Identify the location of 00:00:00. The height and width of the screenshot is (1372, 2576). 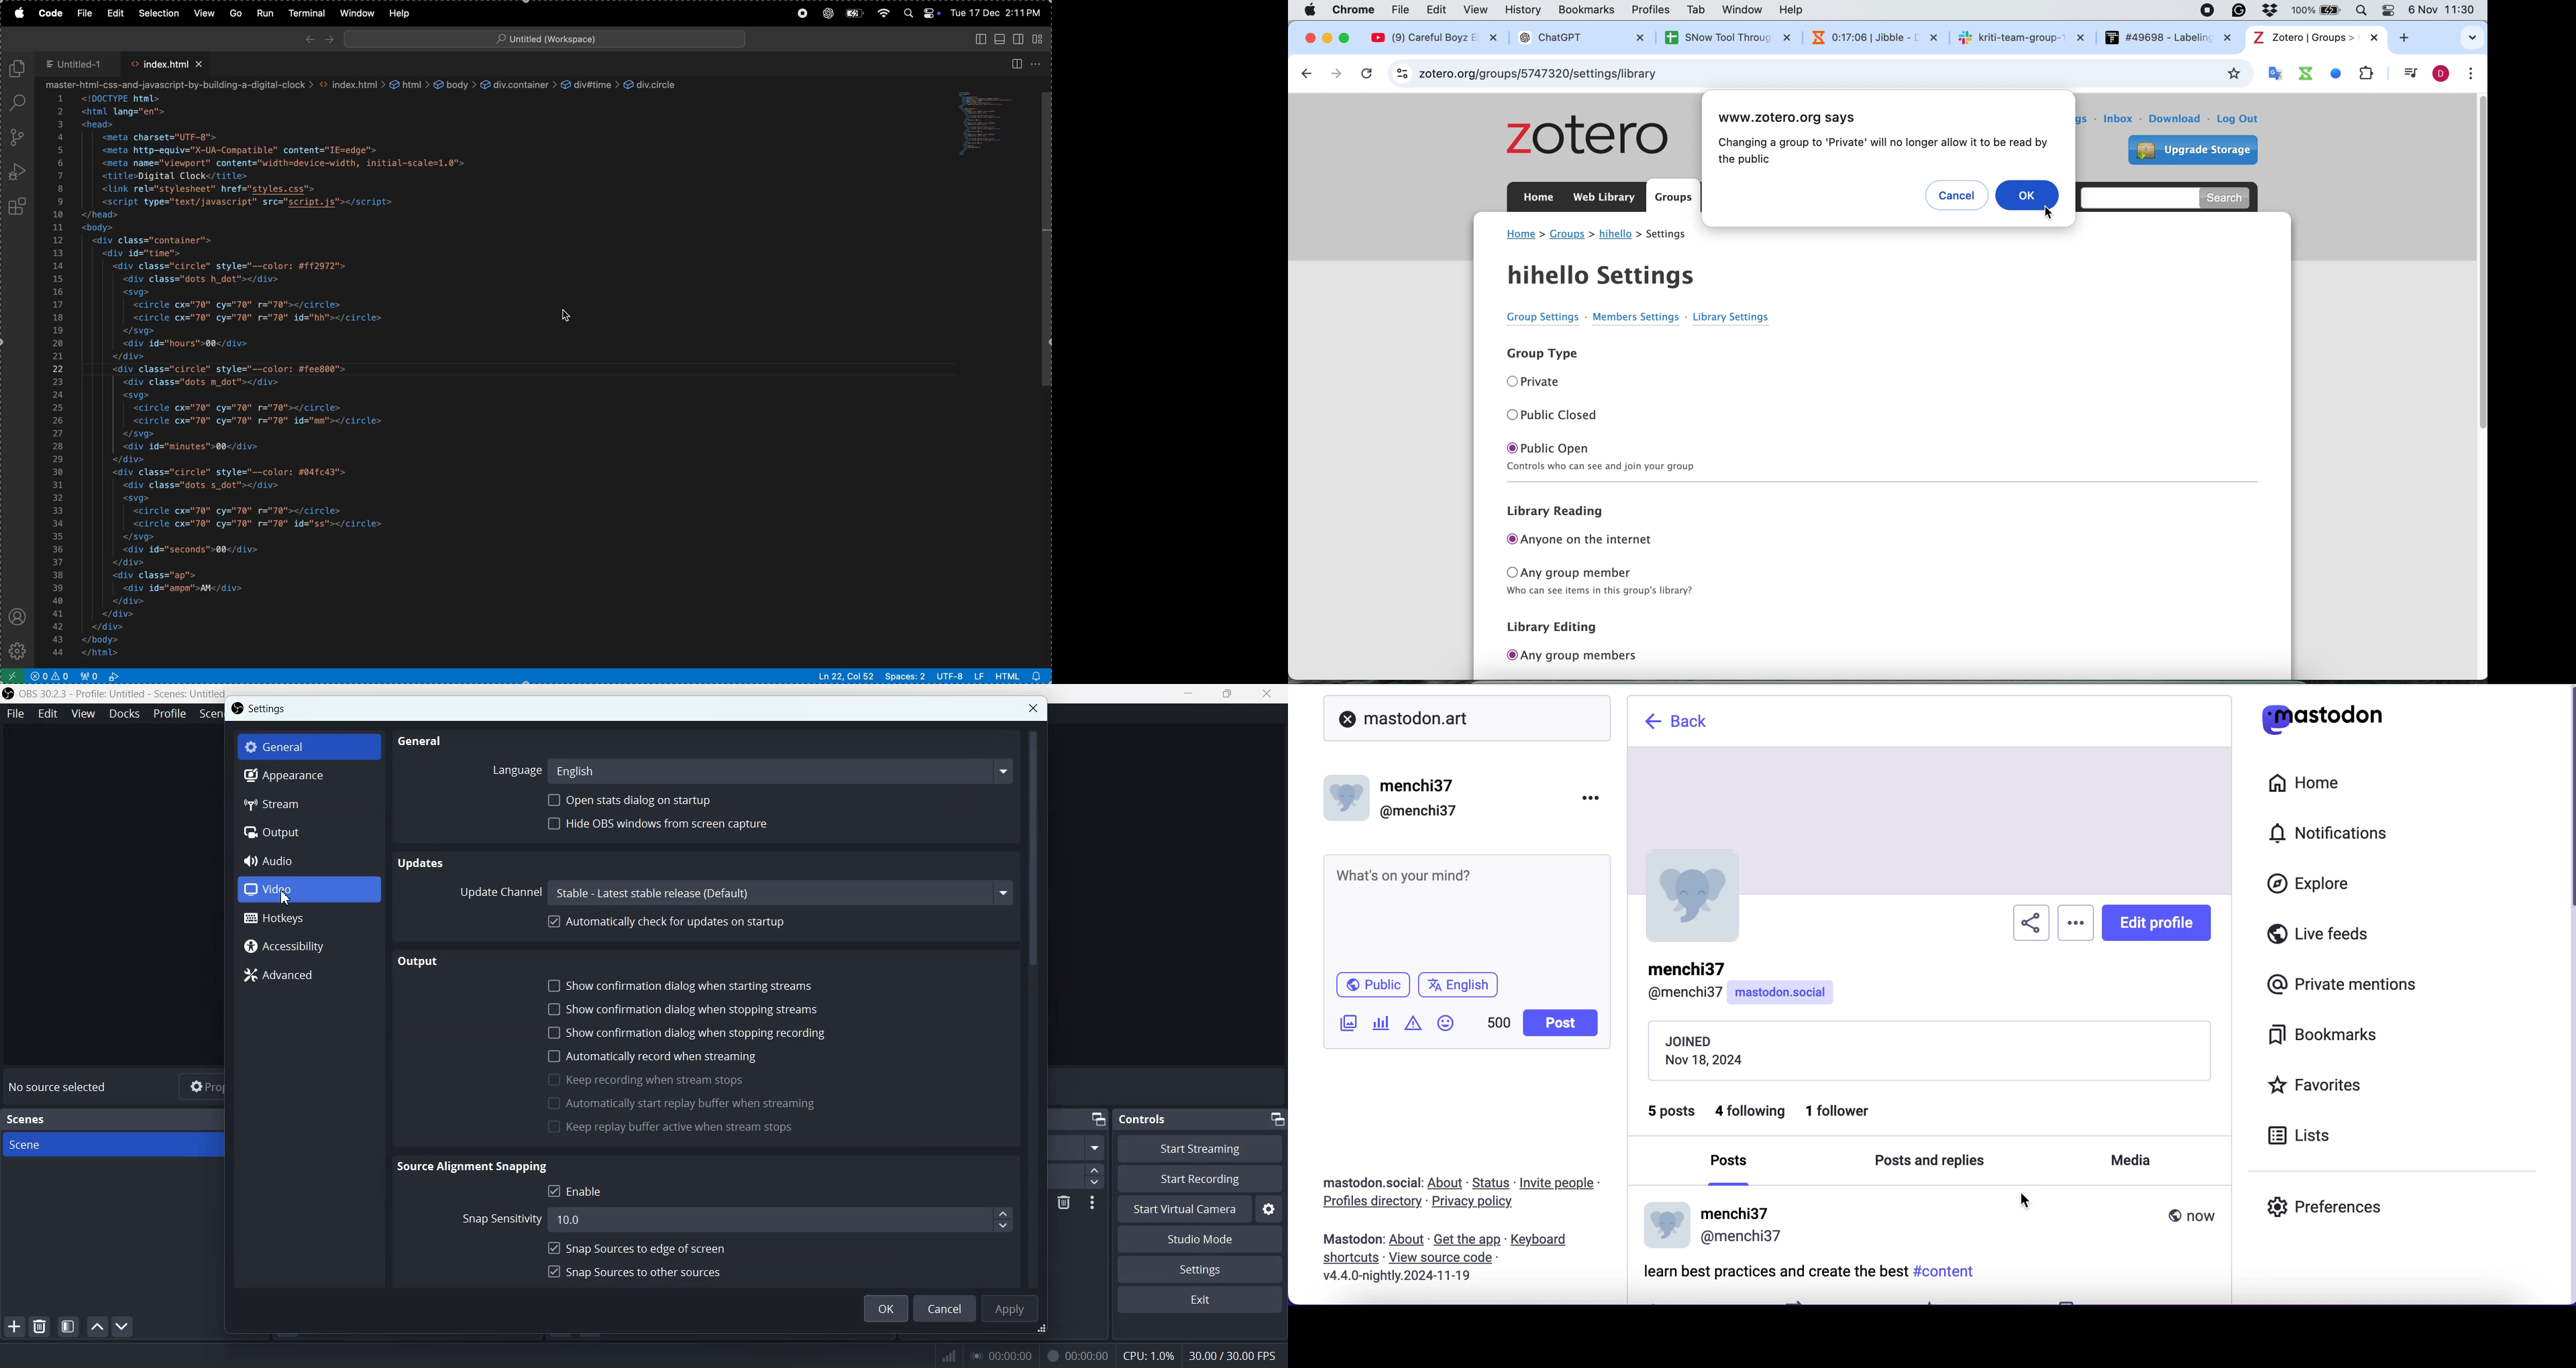
(1002, 1355).